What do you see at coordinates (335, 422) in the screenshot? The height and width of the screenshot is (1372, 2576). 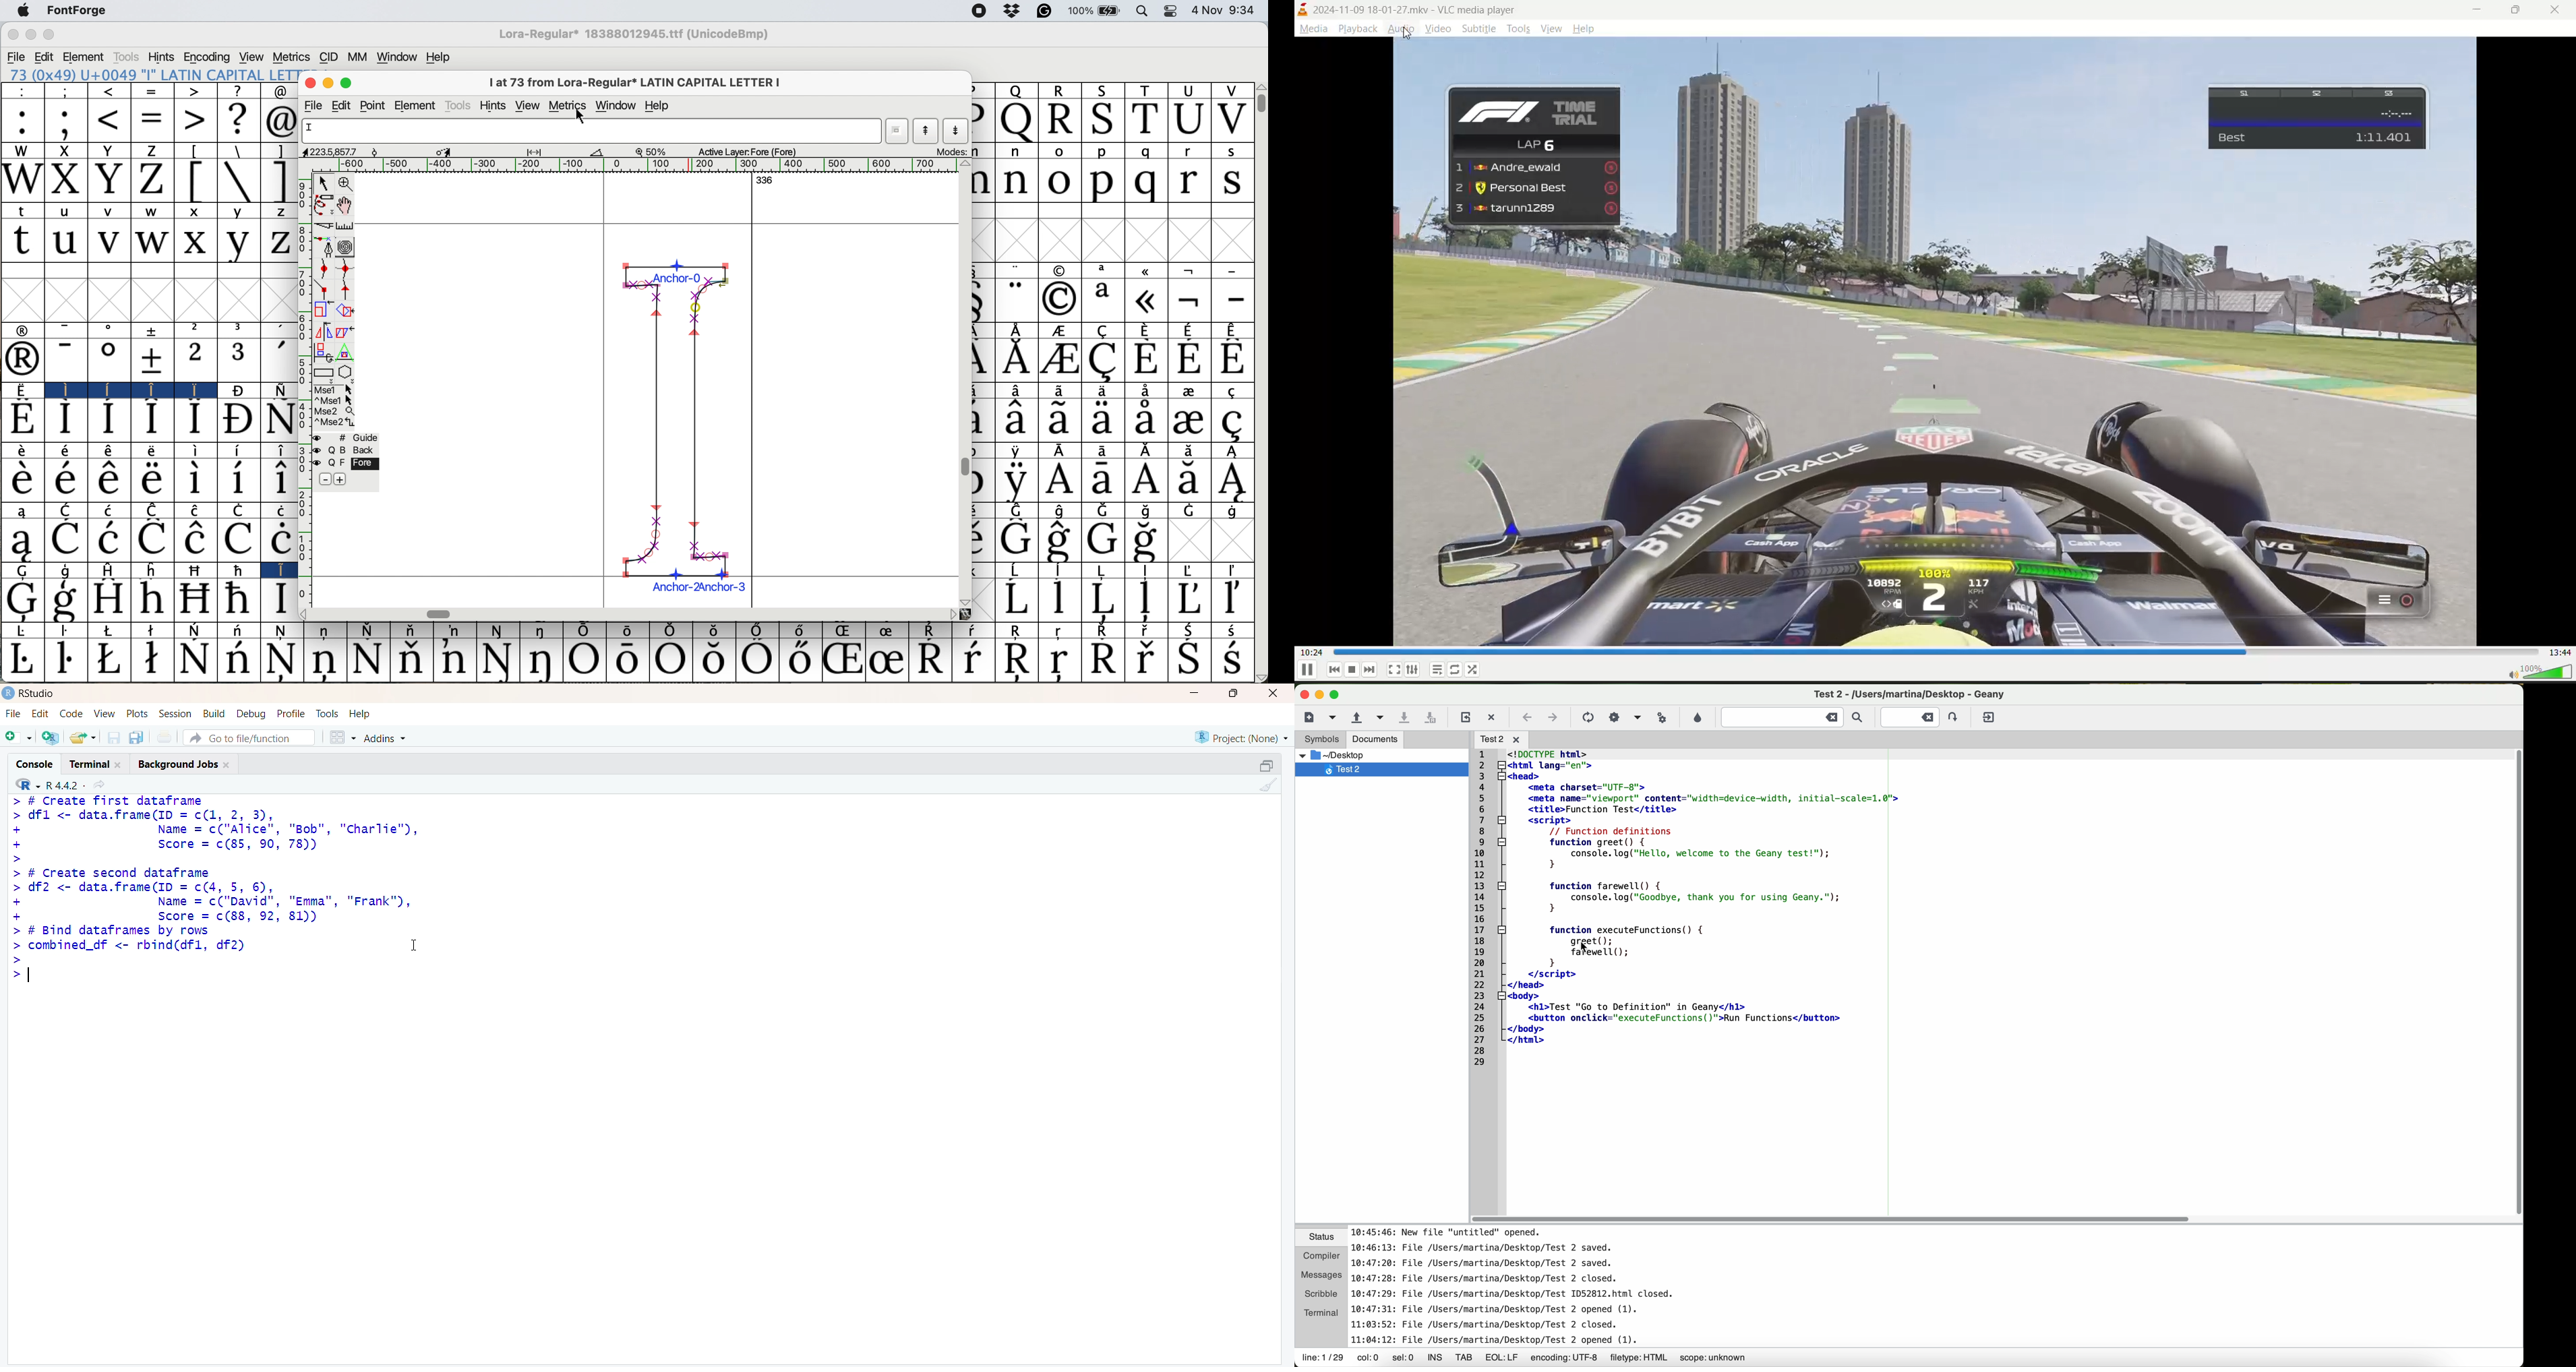 I see `Mse 2^` at bounding box center [335, 422].